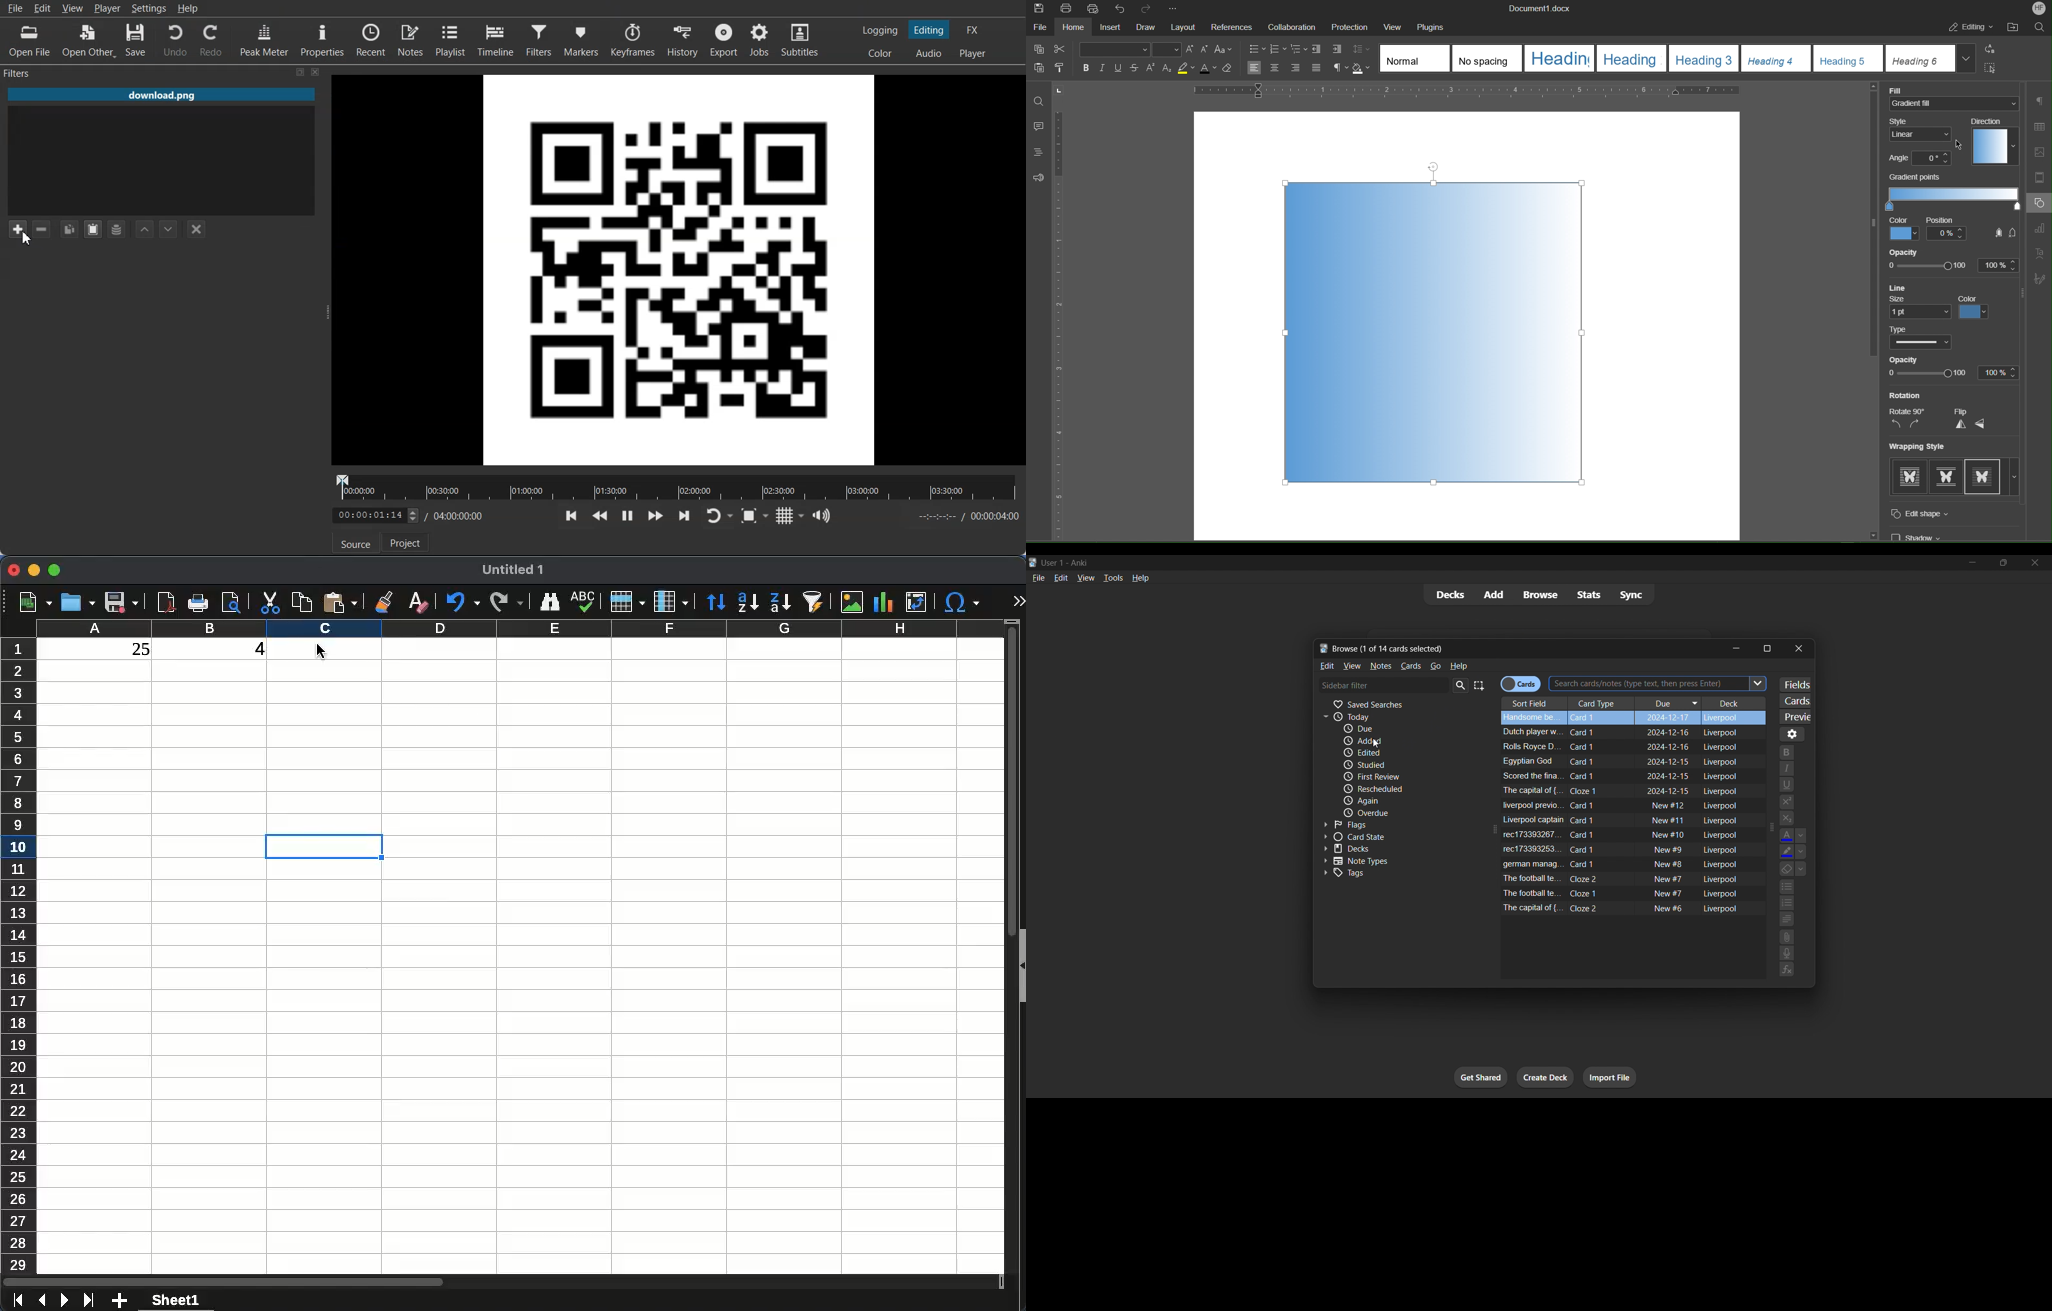 The width and height of the screenshot is (2072, 1316). Describe the element at coordinates (1607, 1080) in the screenshot. I see `import file` at that location.